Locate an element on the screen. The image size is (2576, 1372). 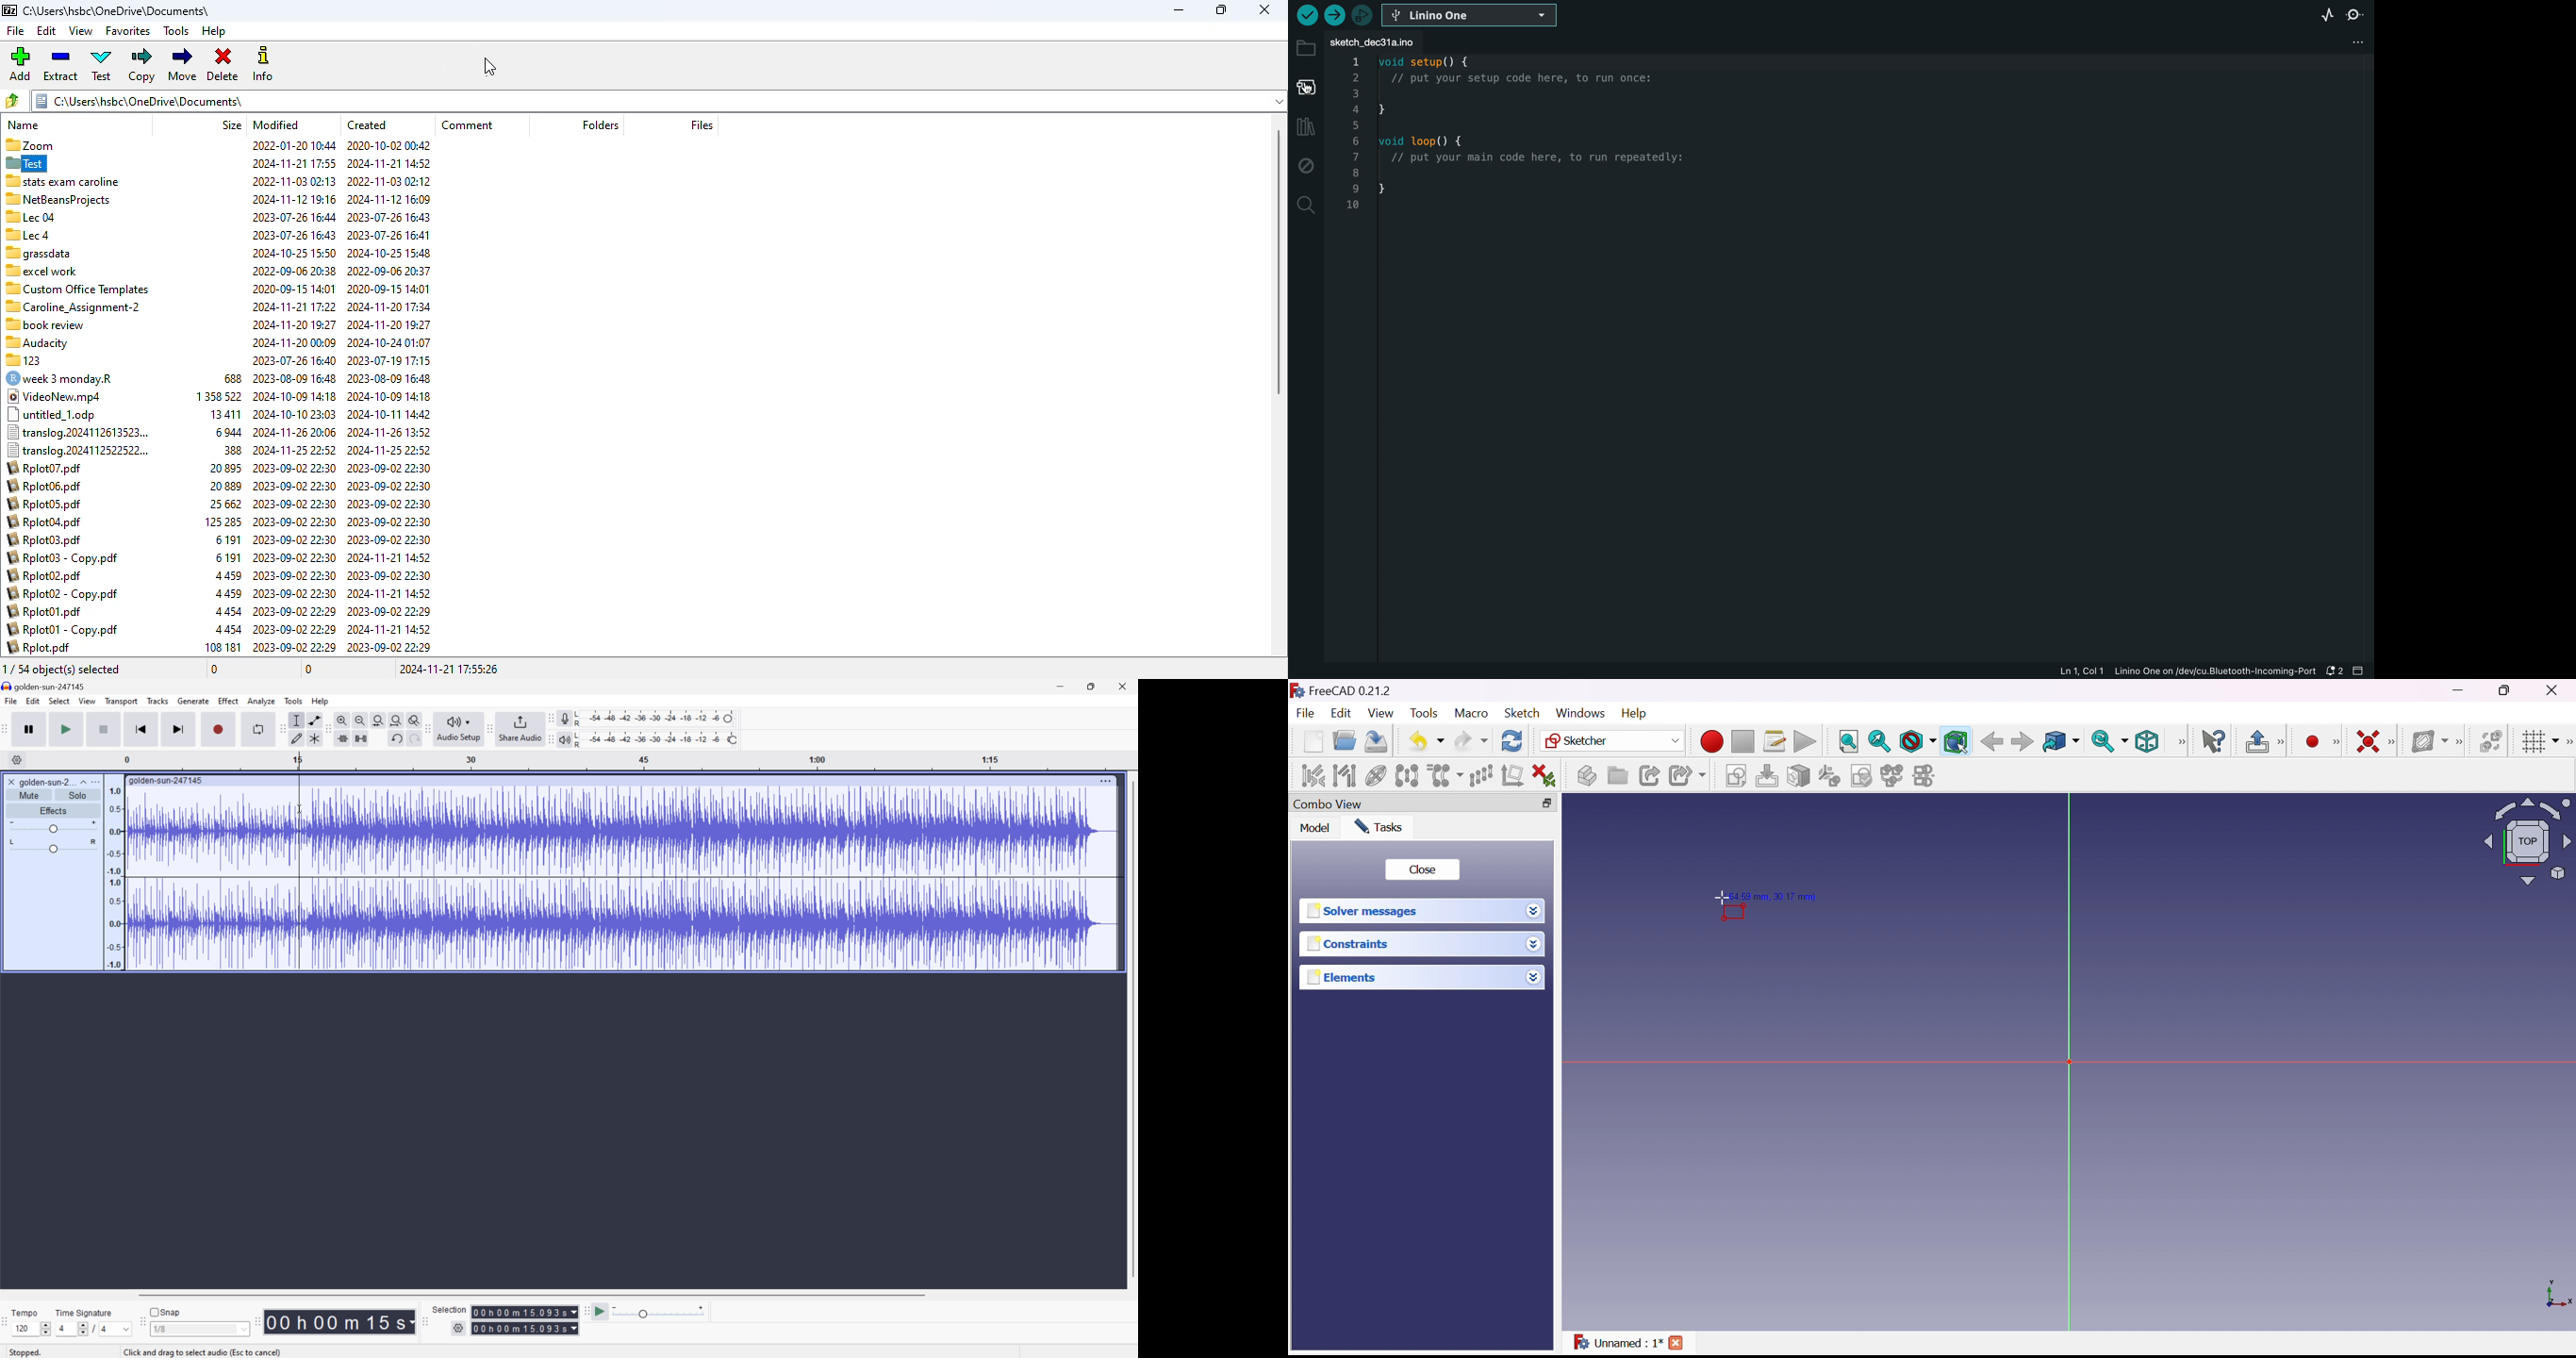
2023-08-09 16:48 is located at coordinates (297, 377).